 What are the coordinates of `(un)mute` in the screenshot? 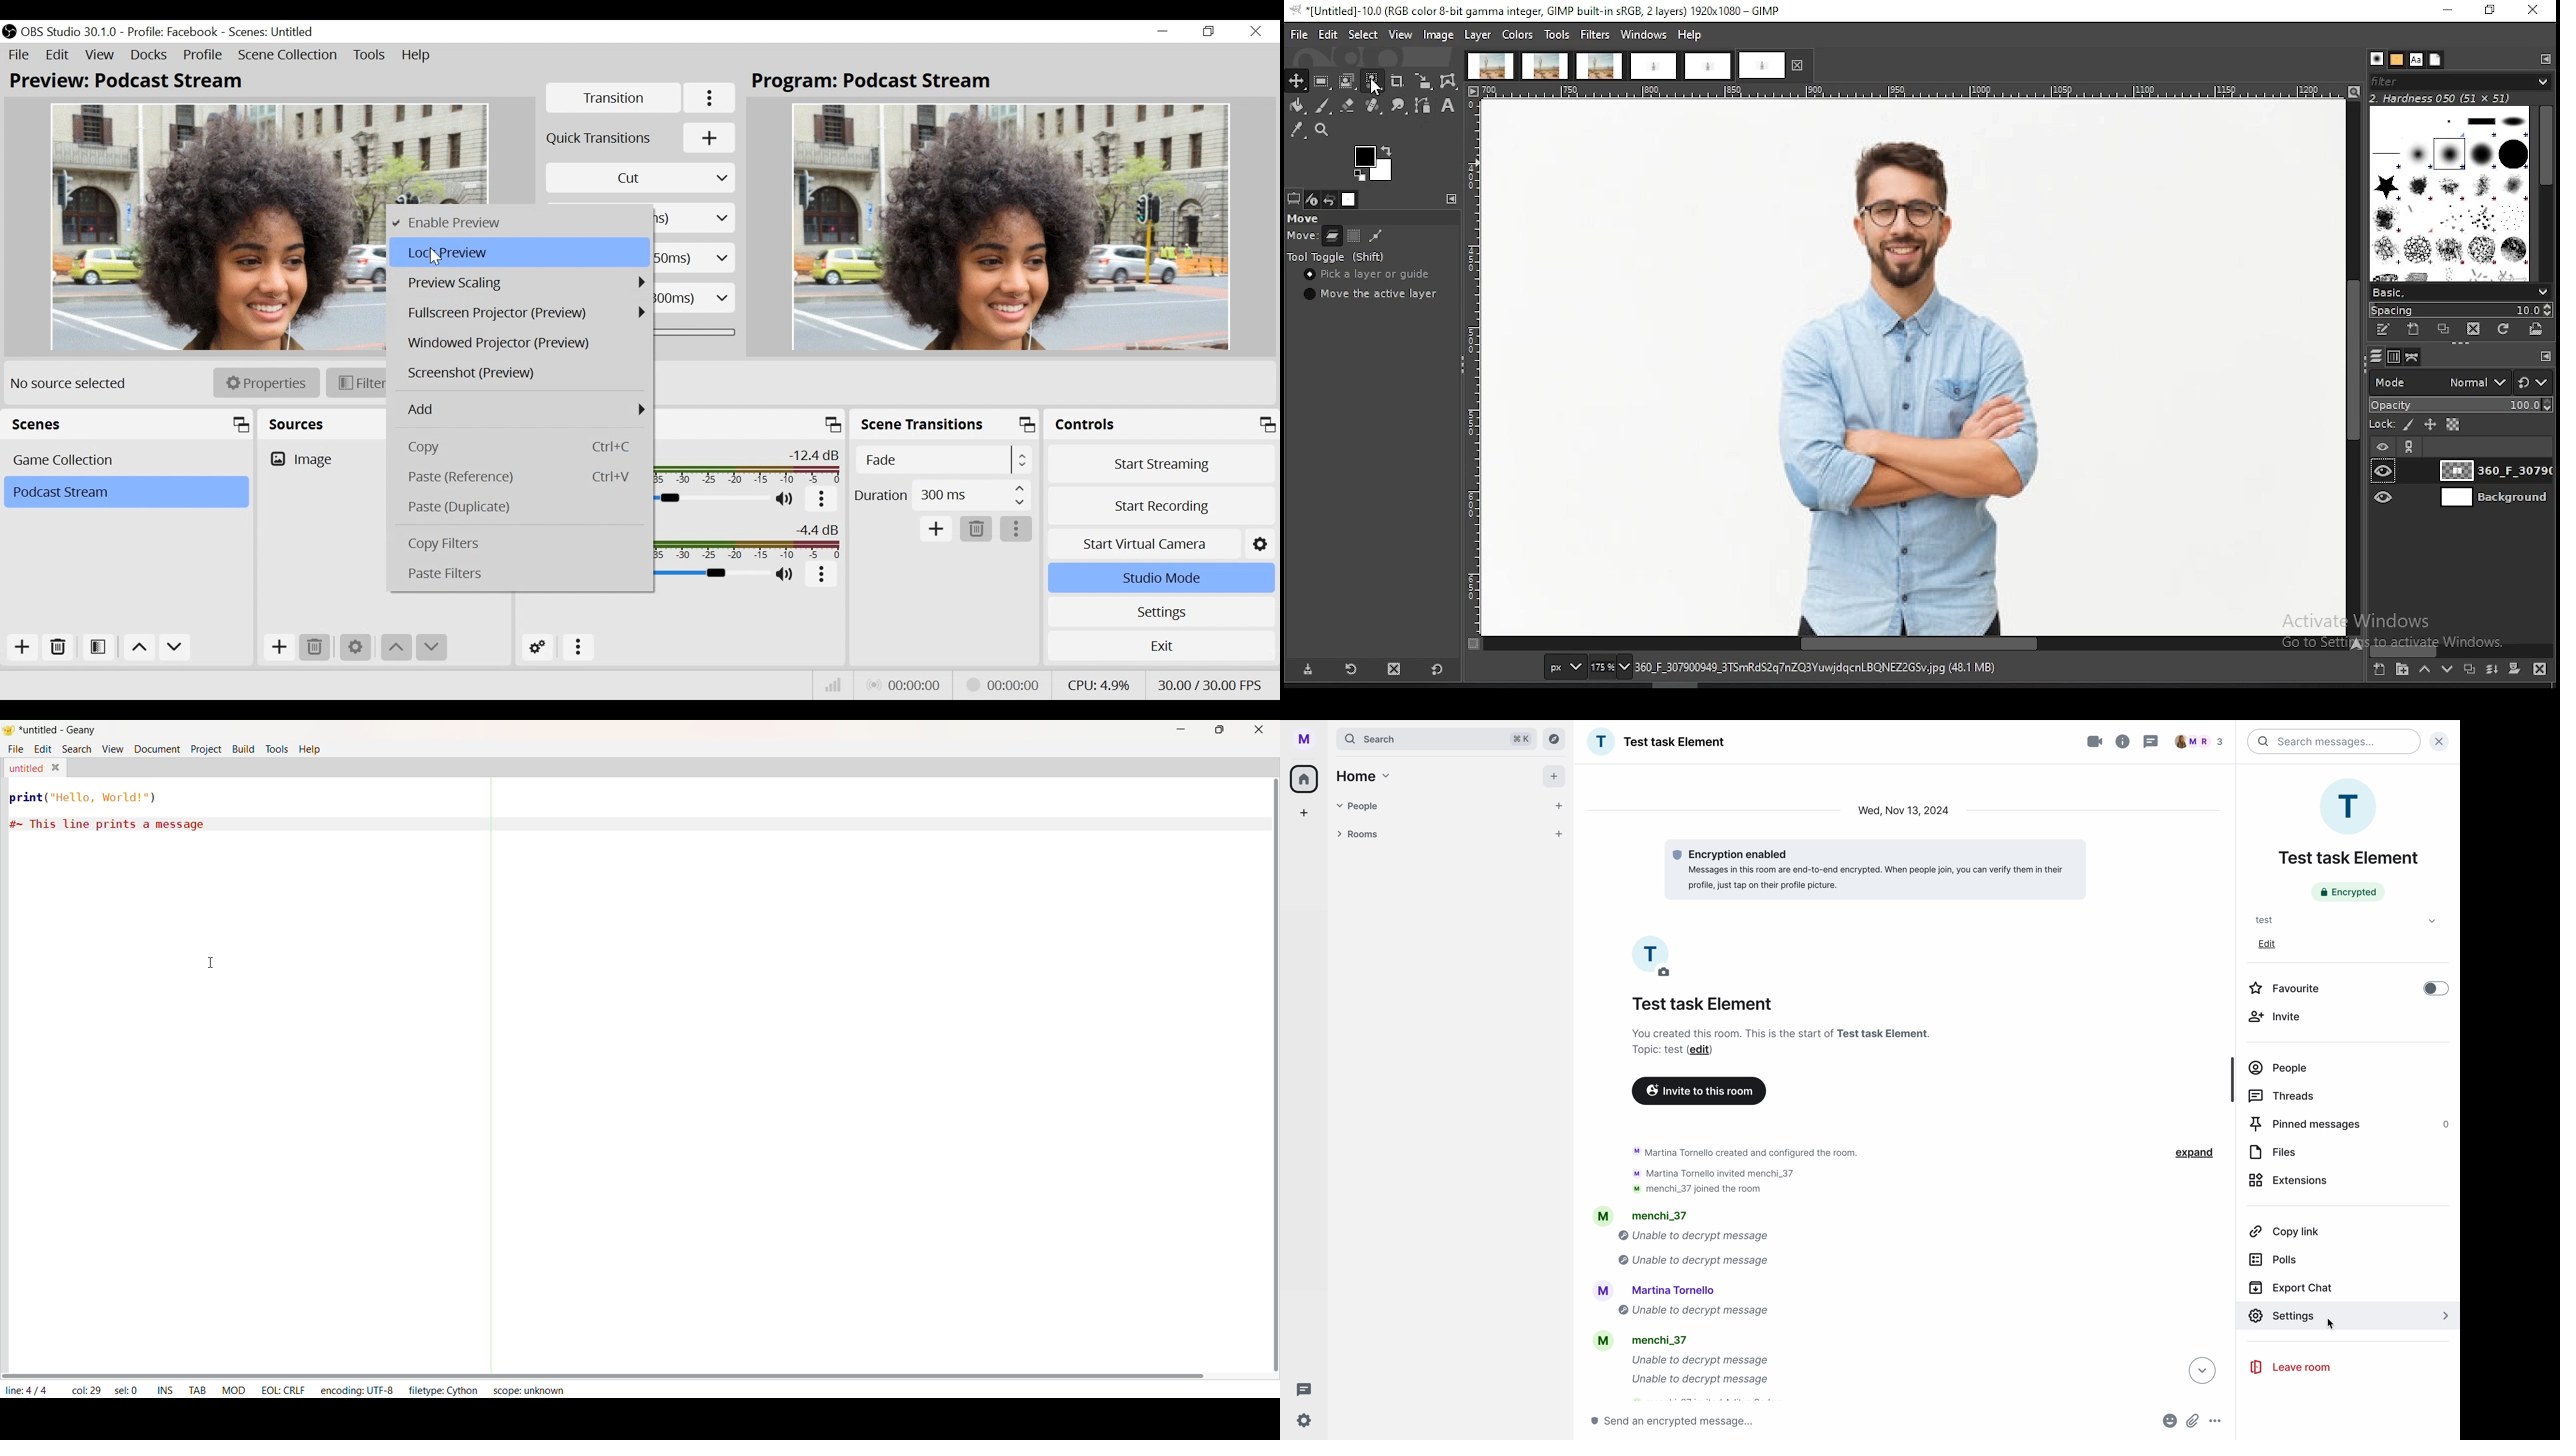 It's located at (786, 575).